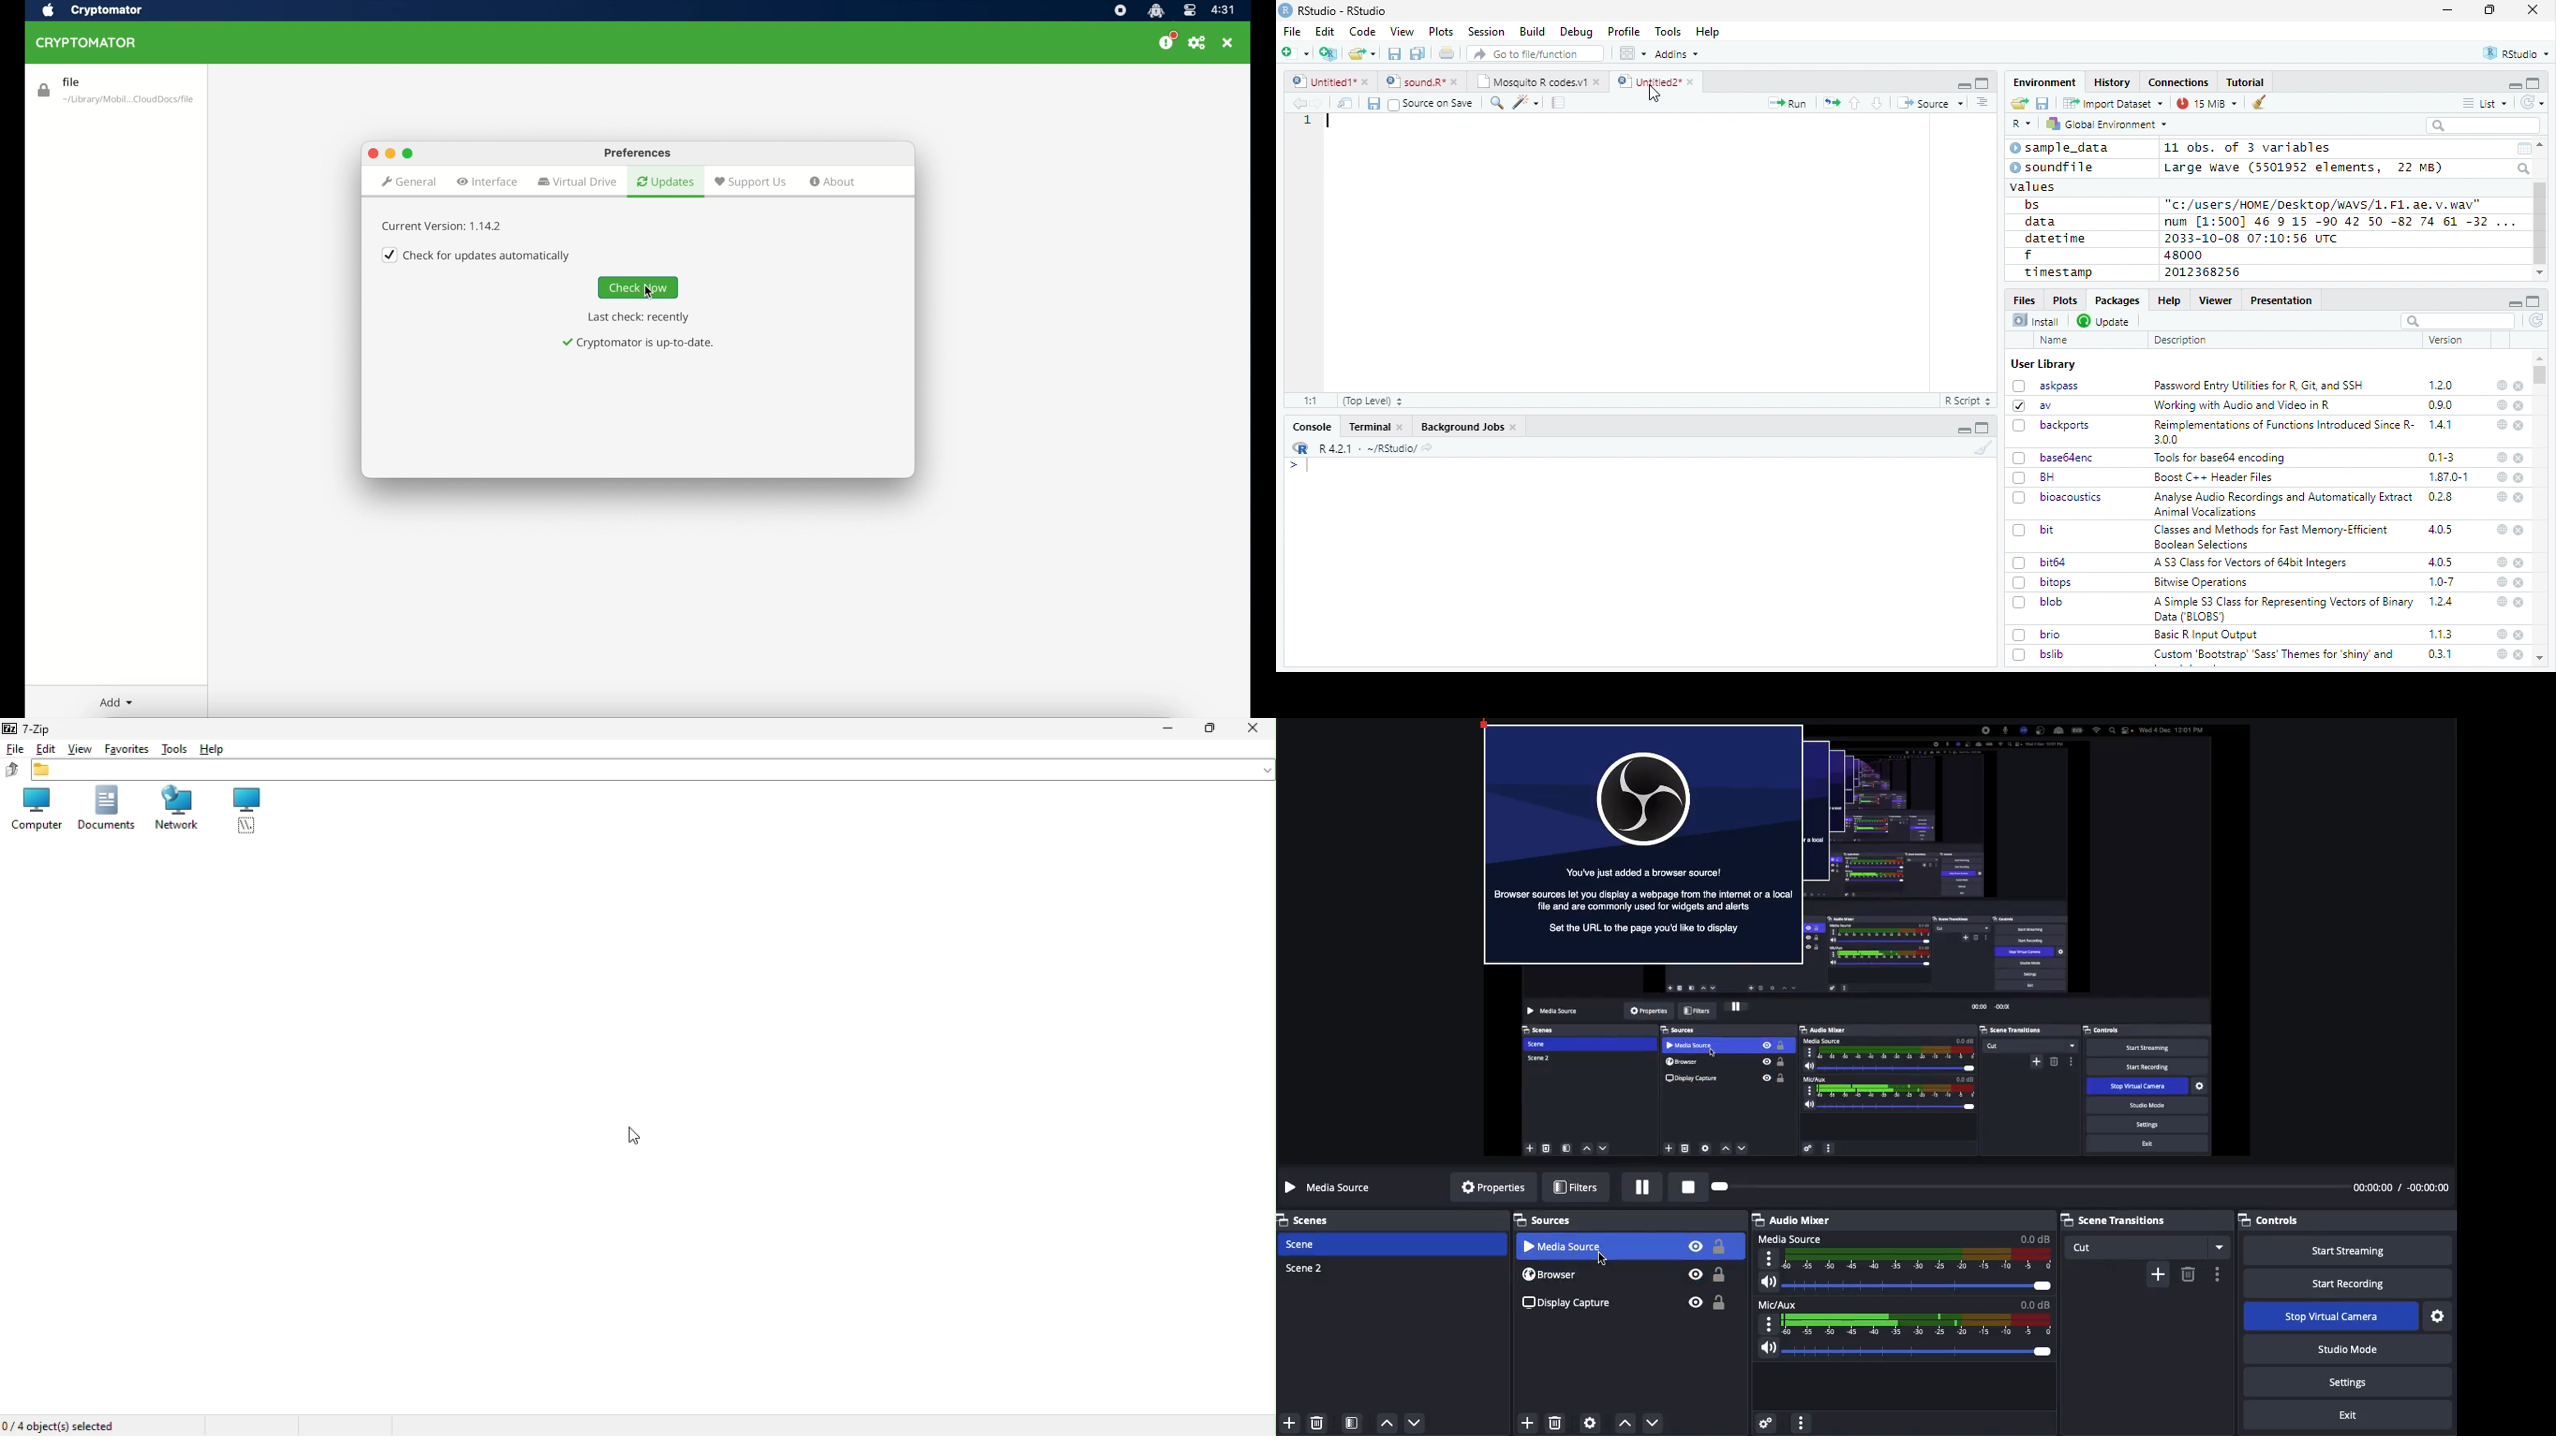 This screenshot has height=1456, width=2576. What do you see at coordinates (45, 750) in the screenshot?
I see `Edit` at bounding box center [45, 750].